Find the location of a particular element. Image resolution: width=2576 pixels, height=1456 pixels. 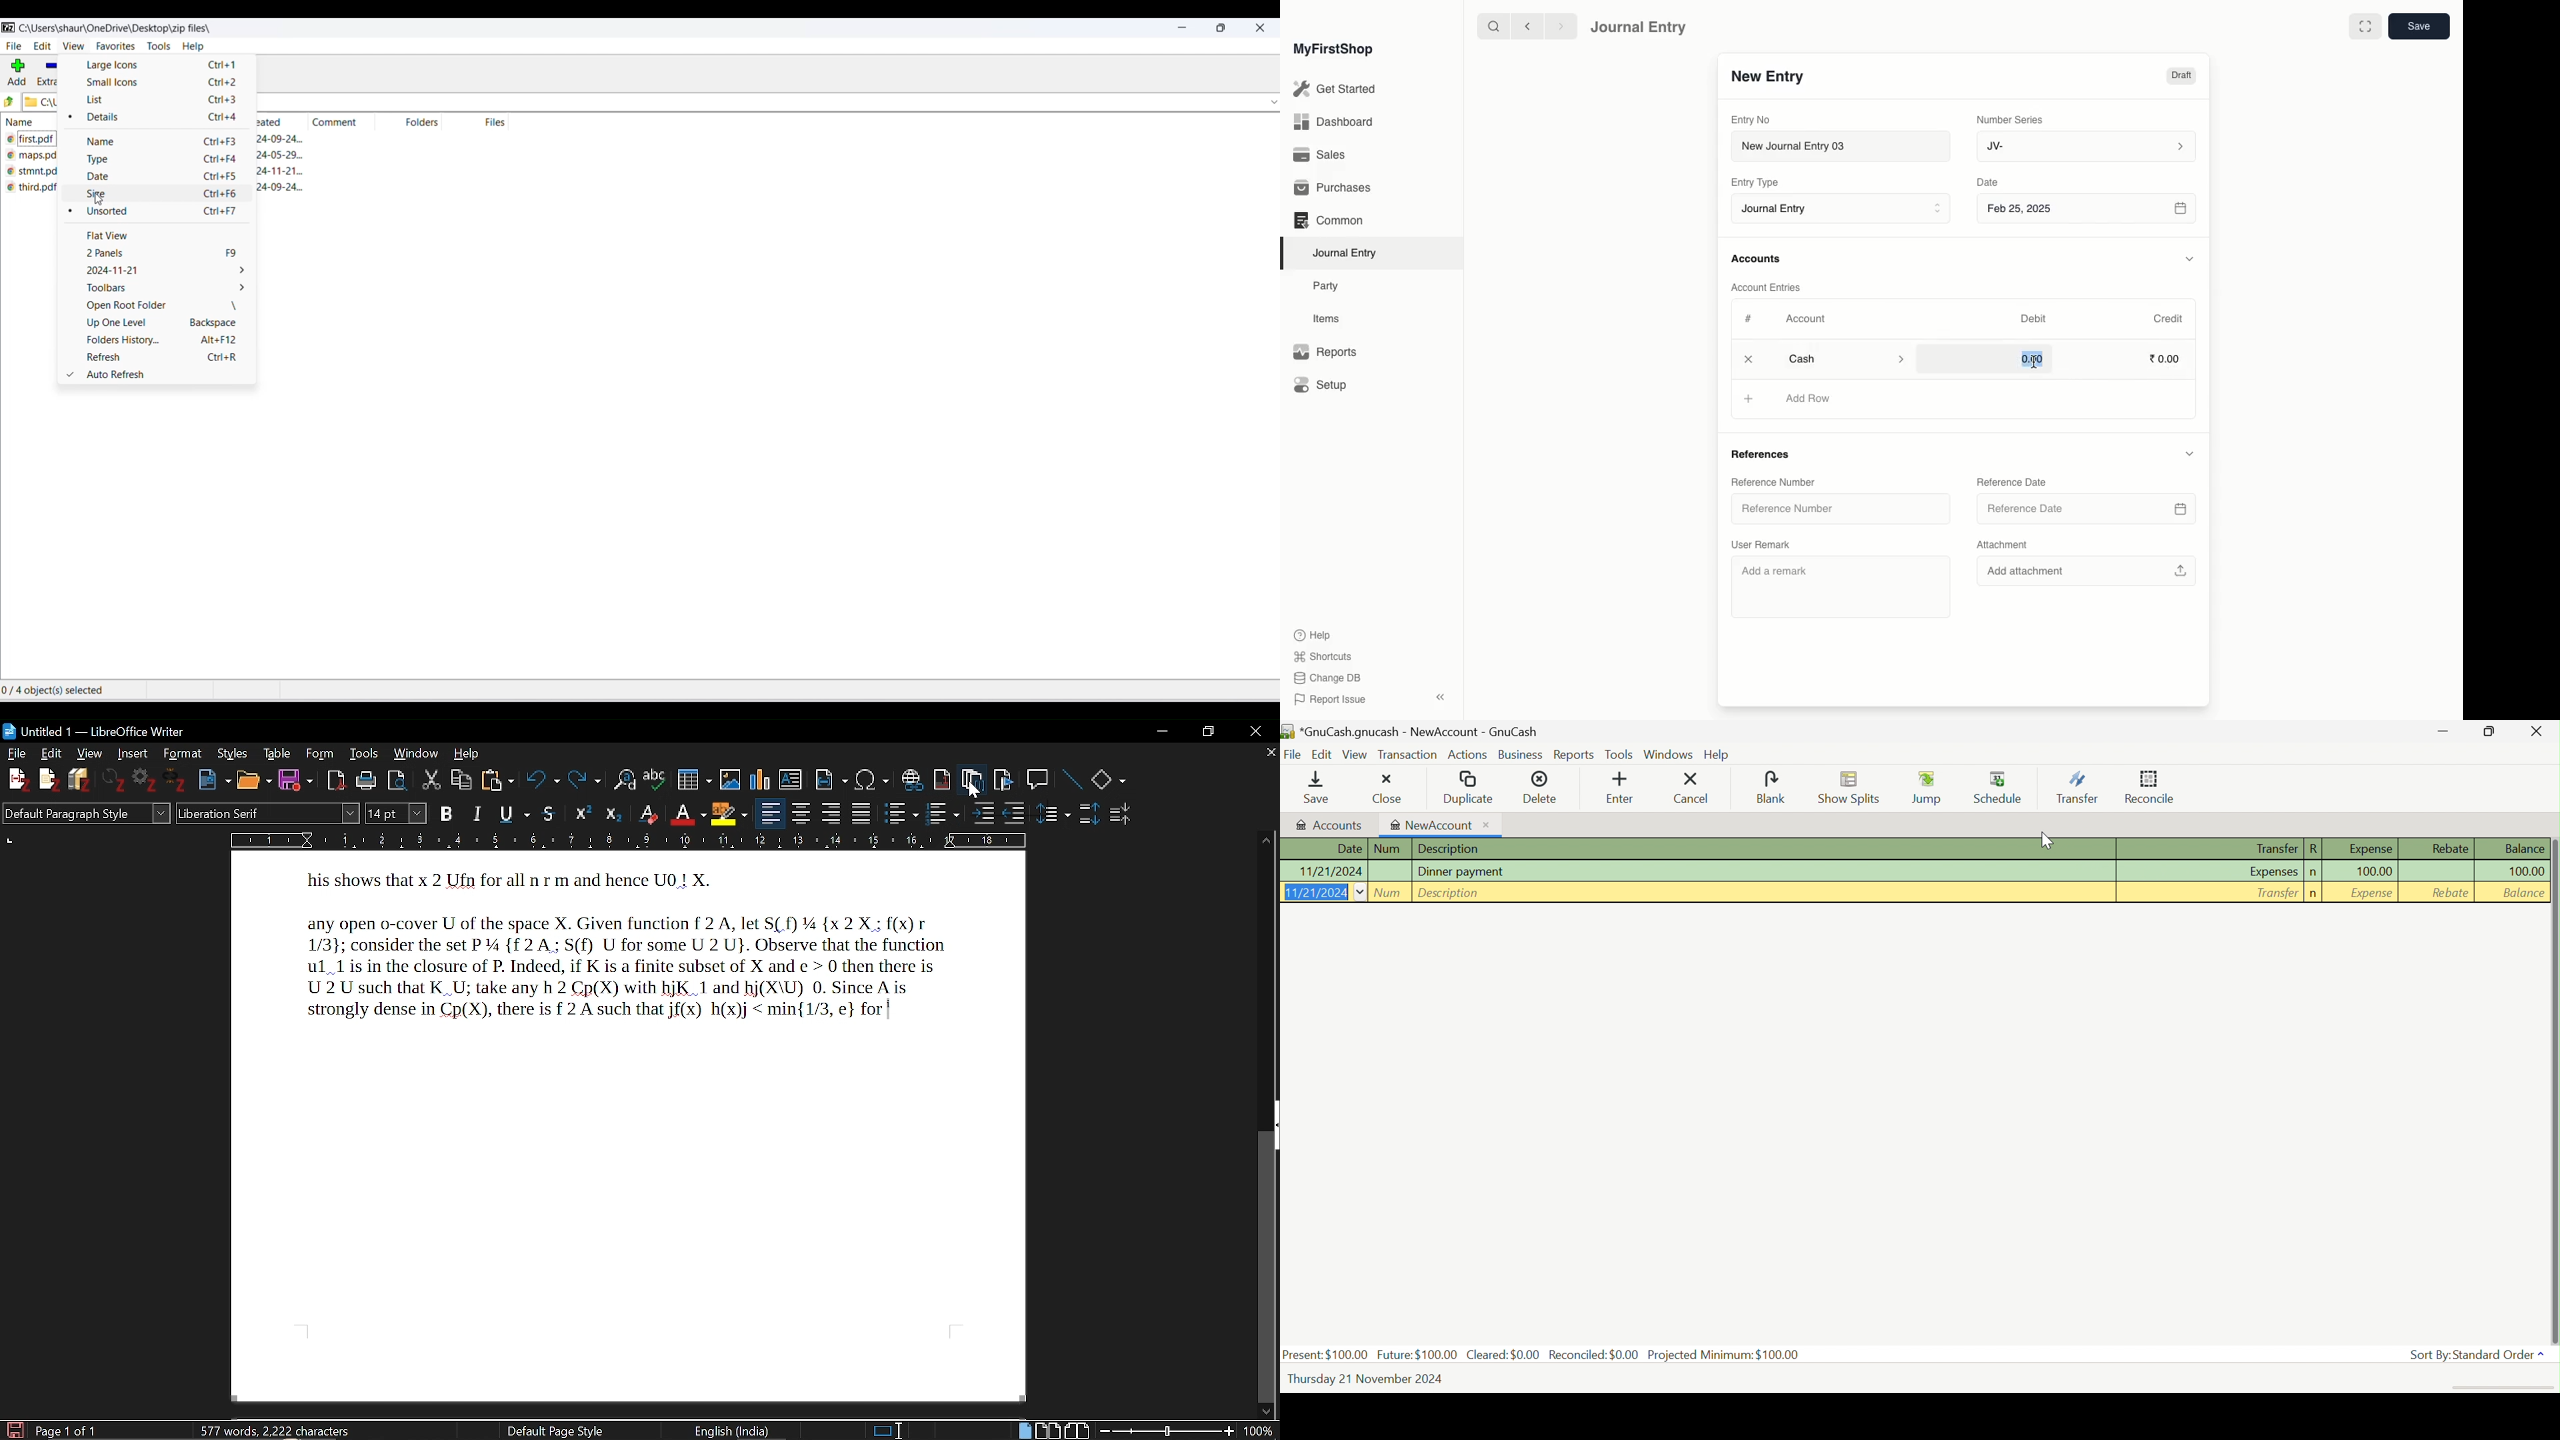

type is located at coordinates (162, 162).